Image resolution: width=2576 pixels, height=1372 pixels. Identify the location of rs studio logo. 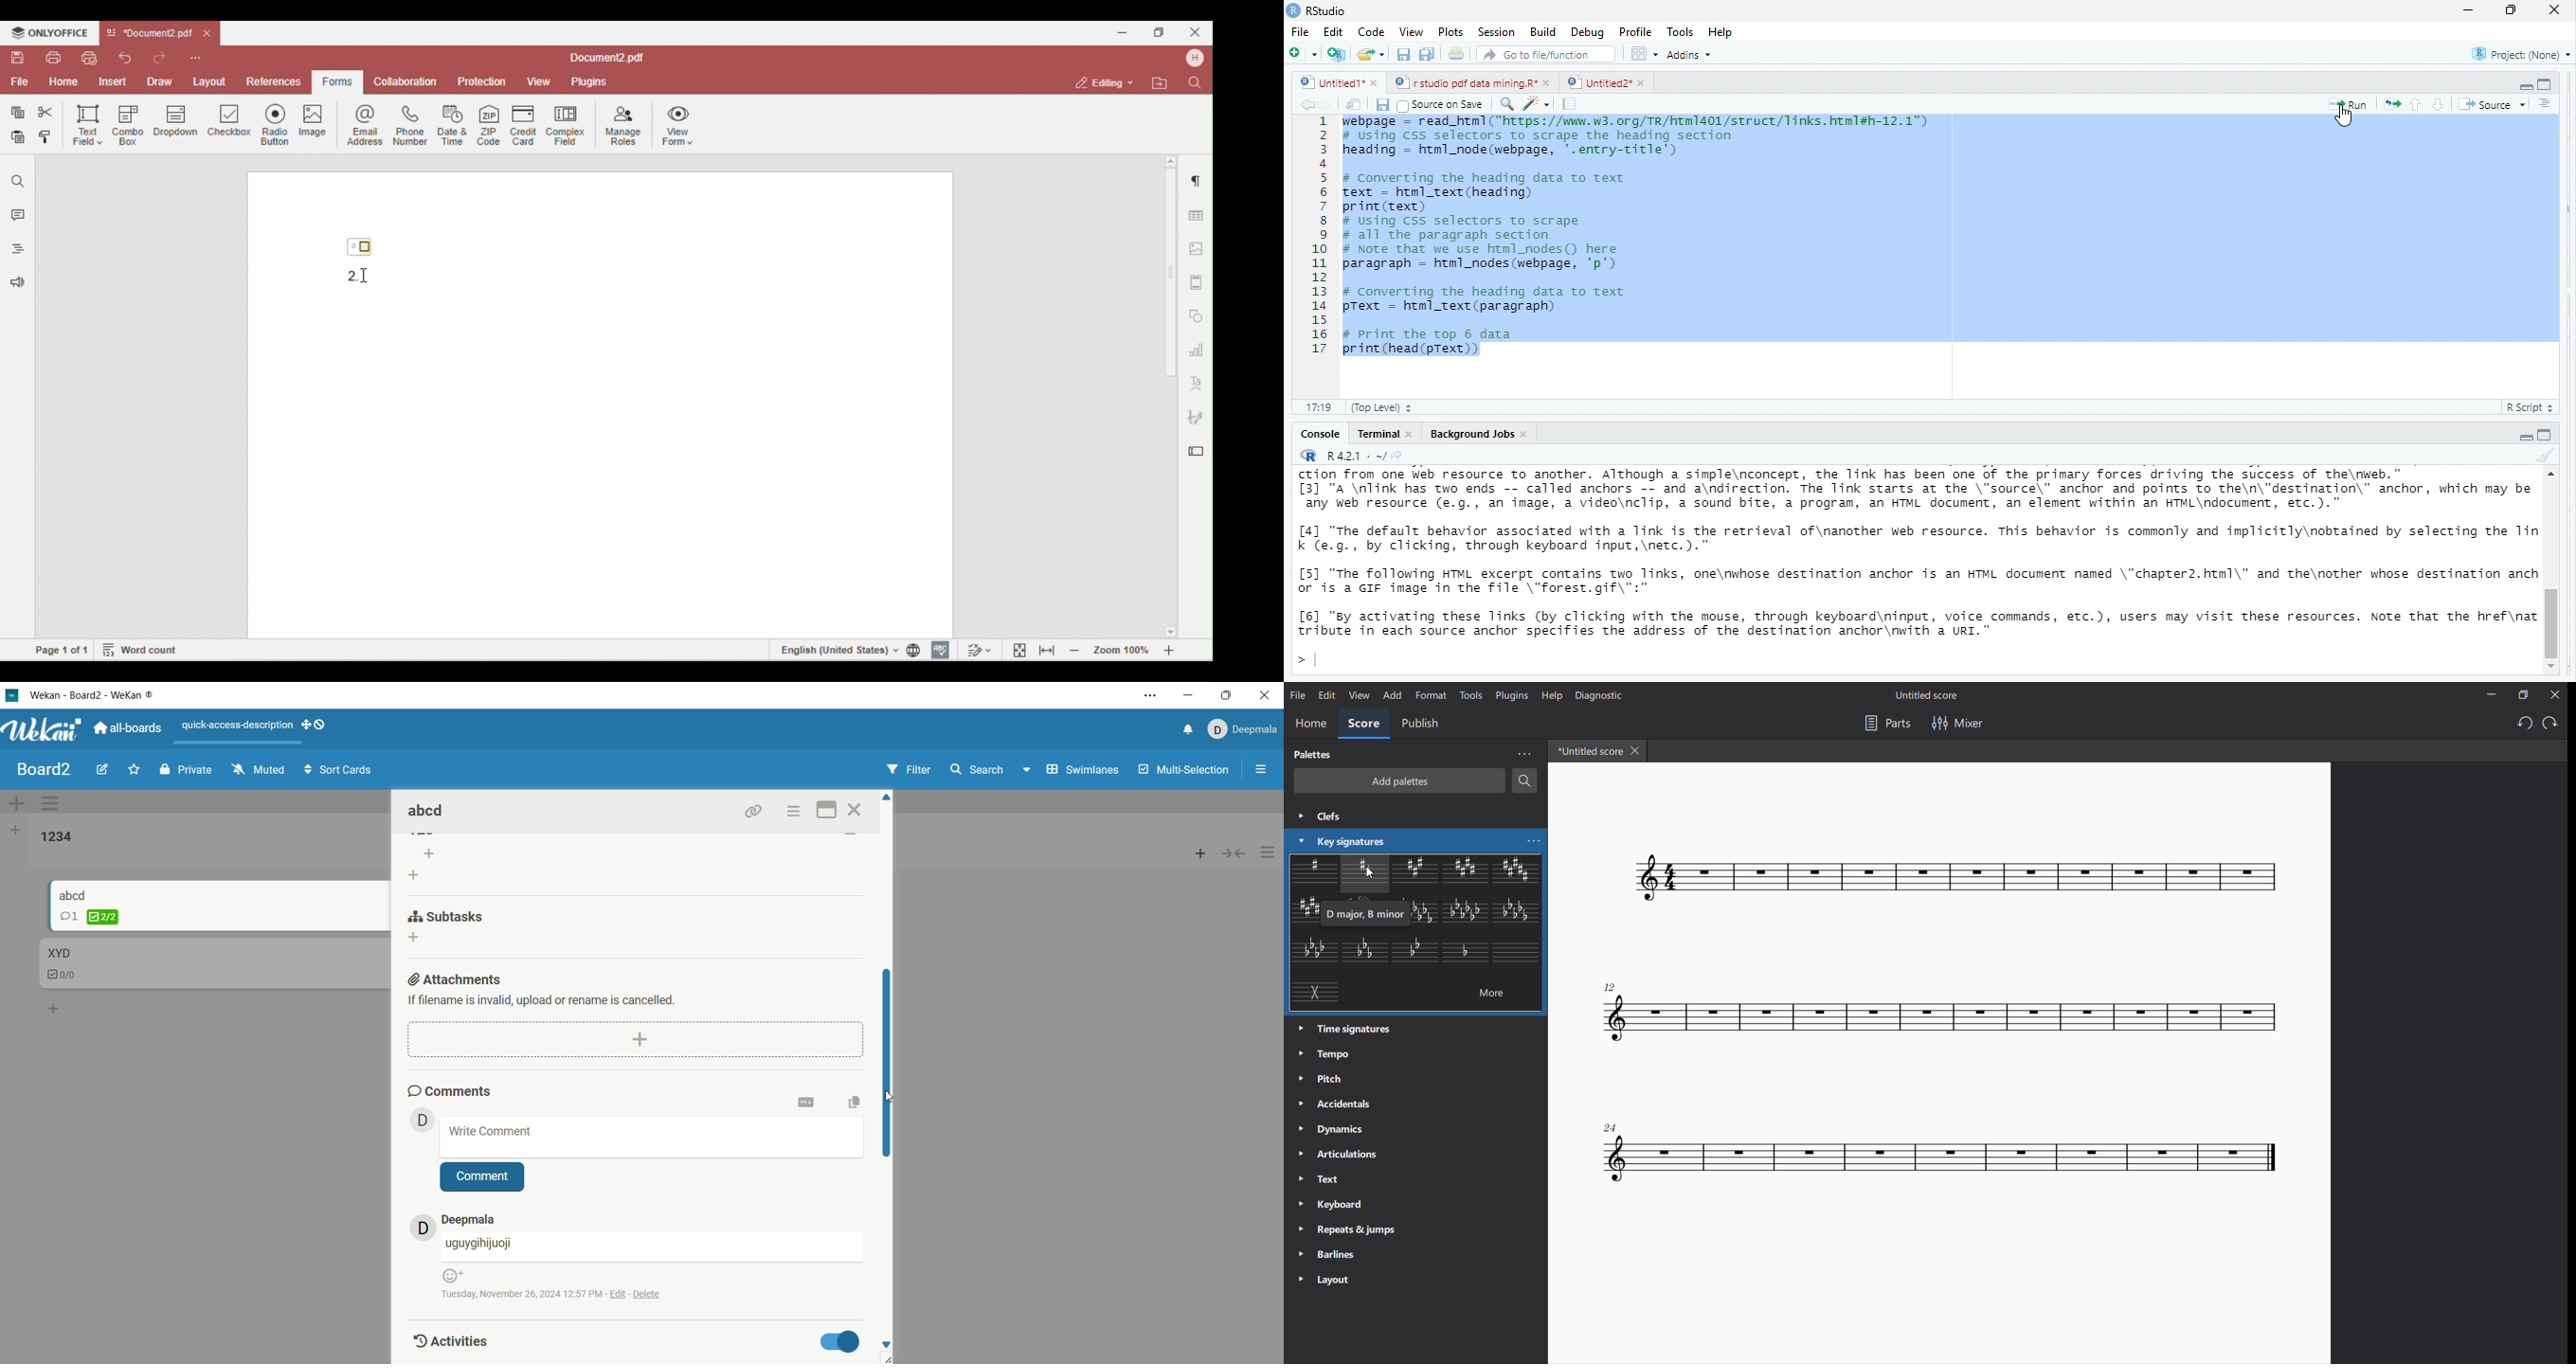
(1311, 456).